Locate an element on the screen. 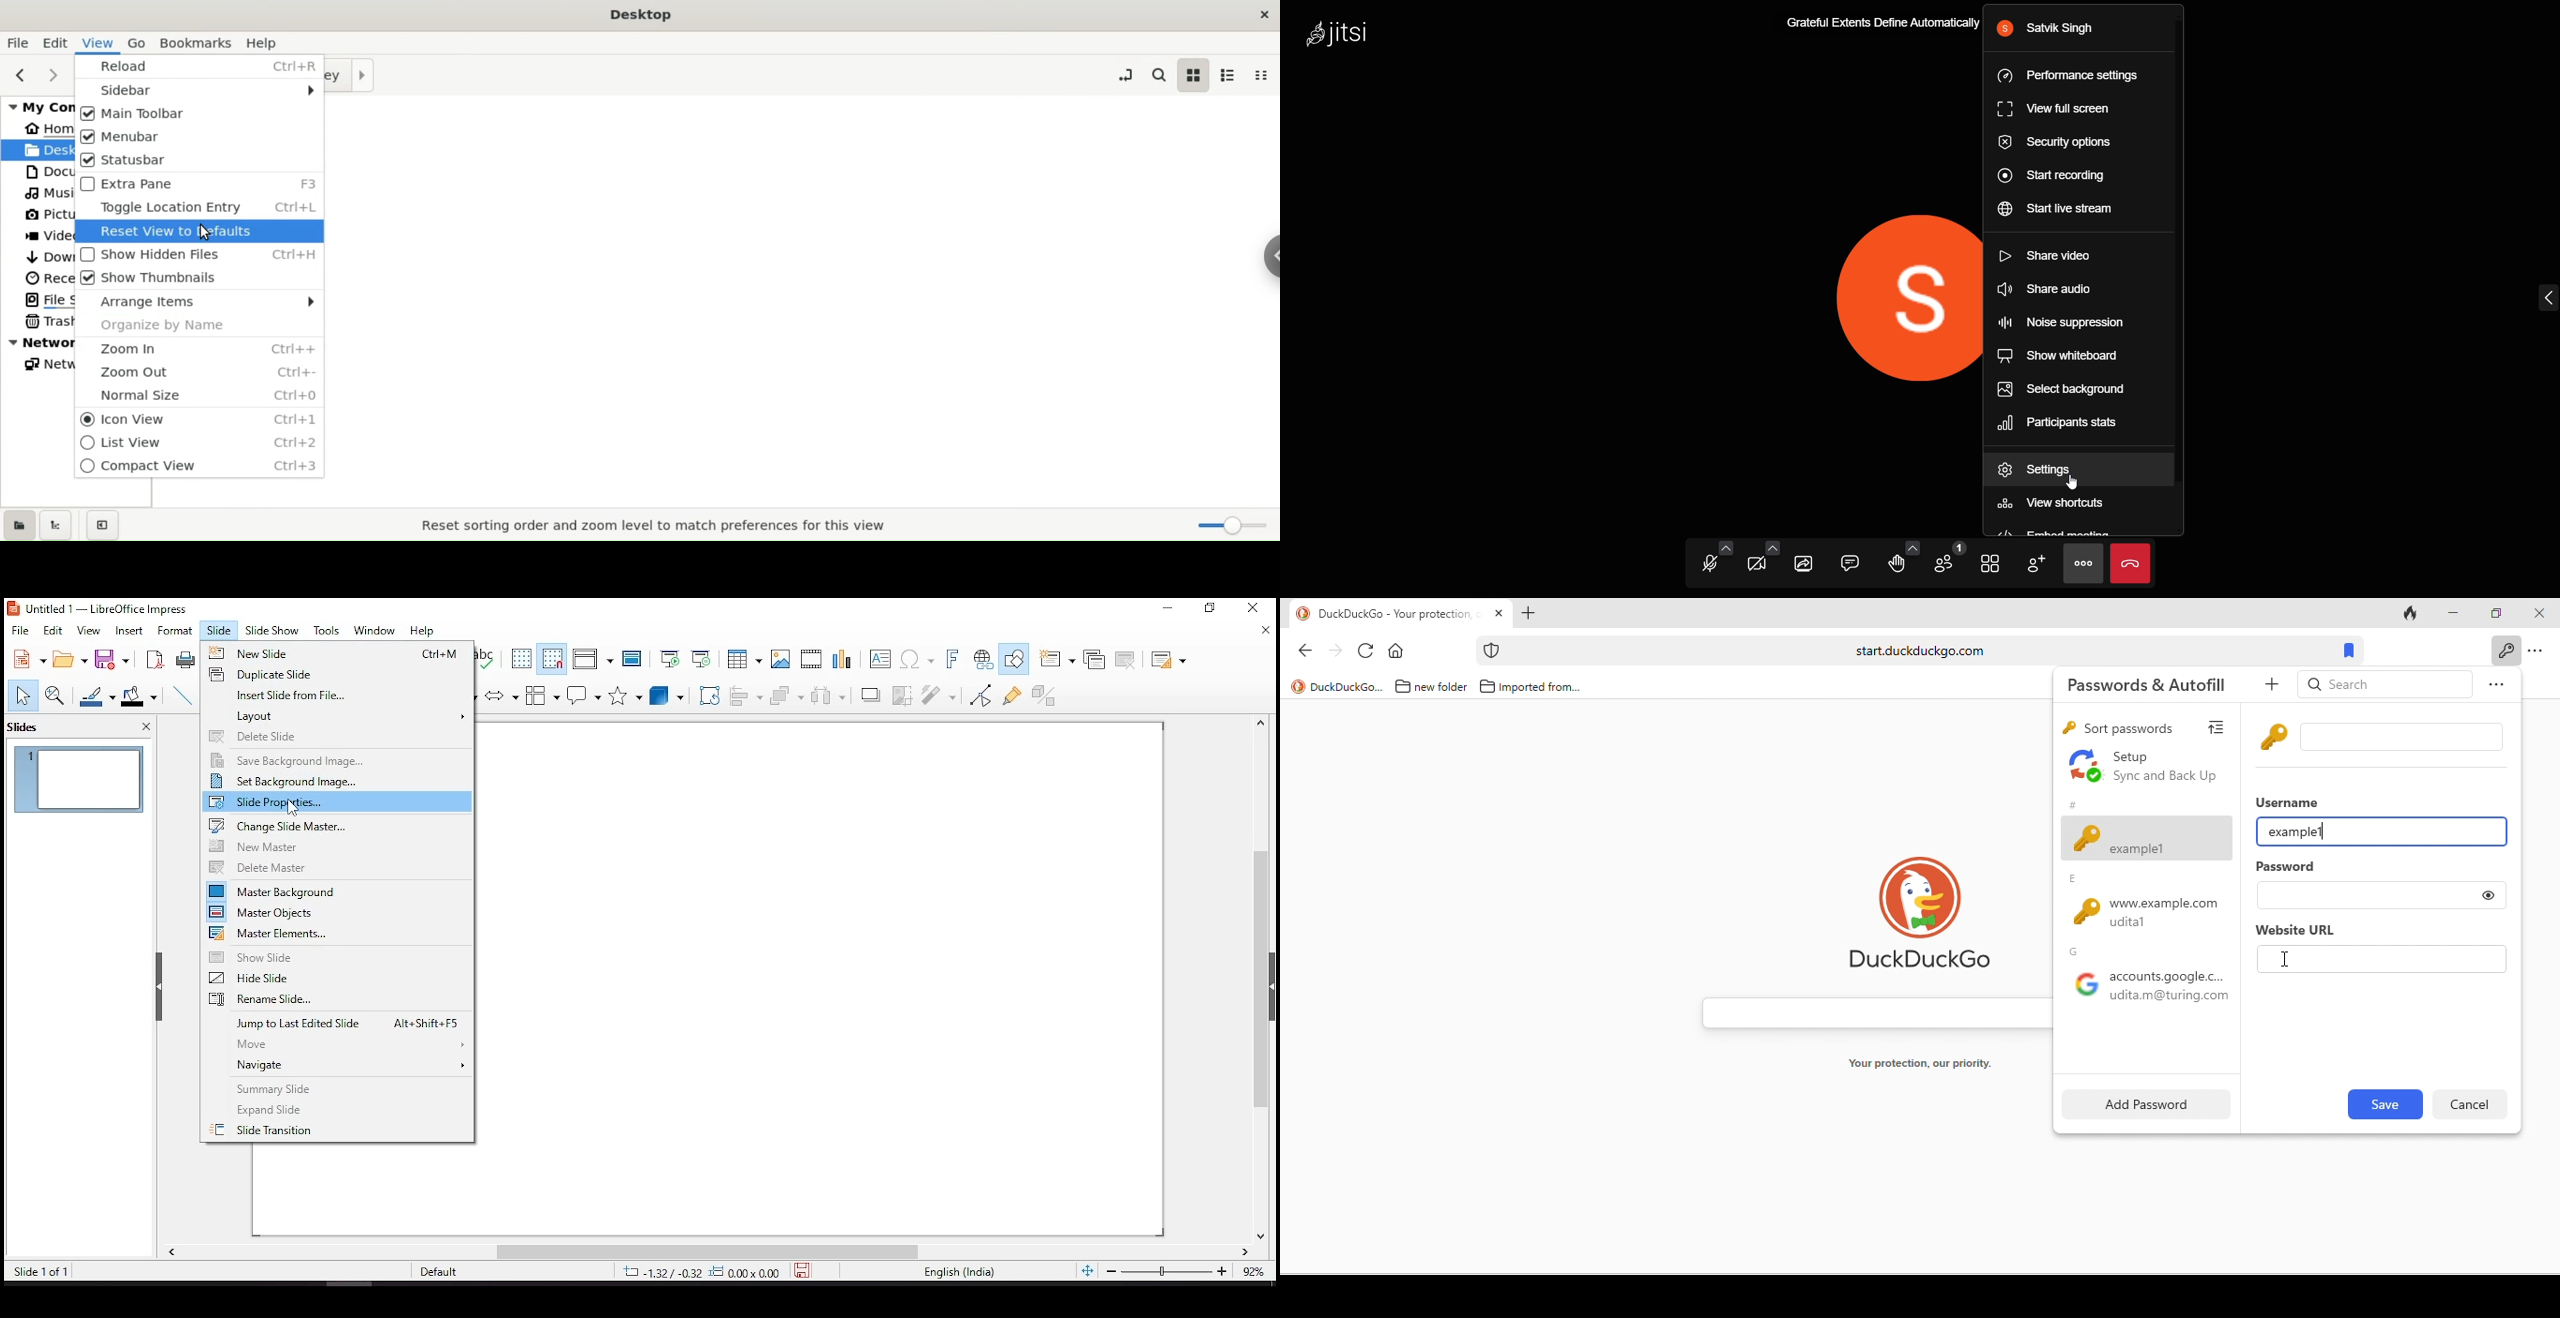 This screenshot has width=2576, height=1344. slides is located at coordinates (27, 728).